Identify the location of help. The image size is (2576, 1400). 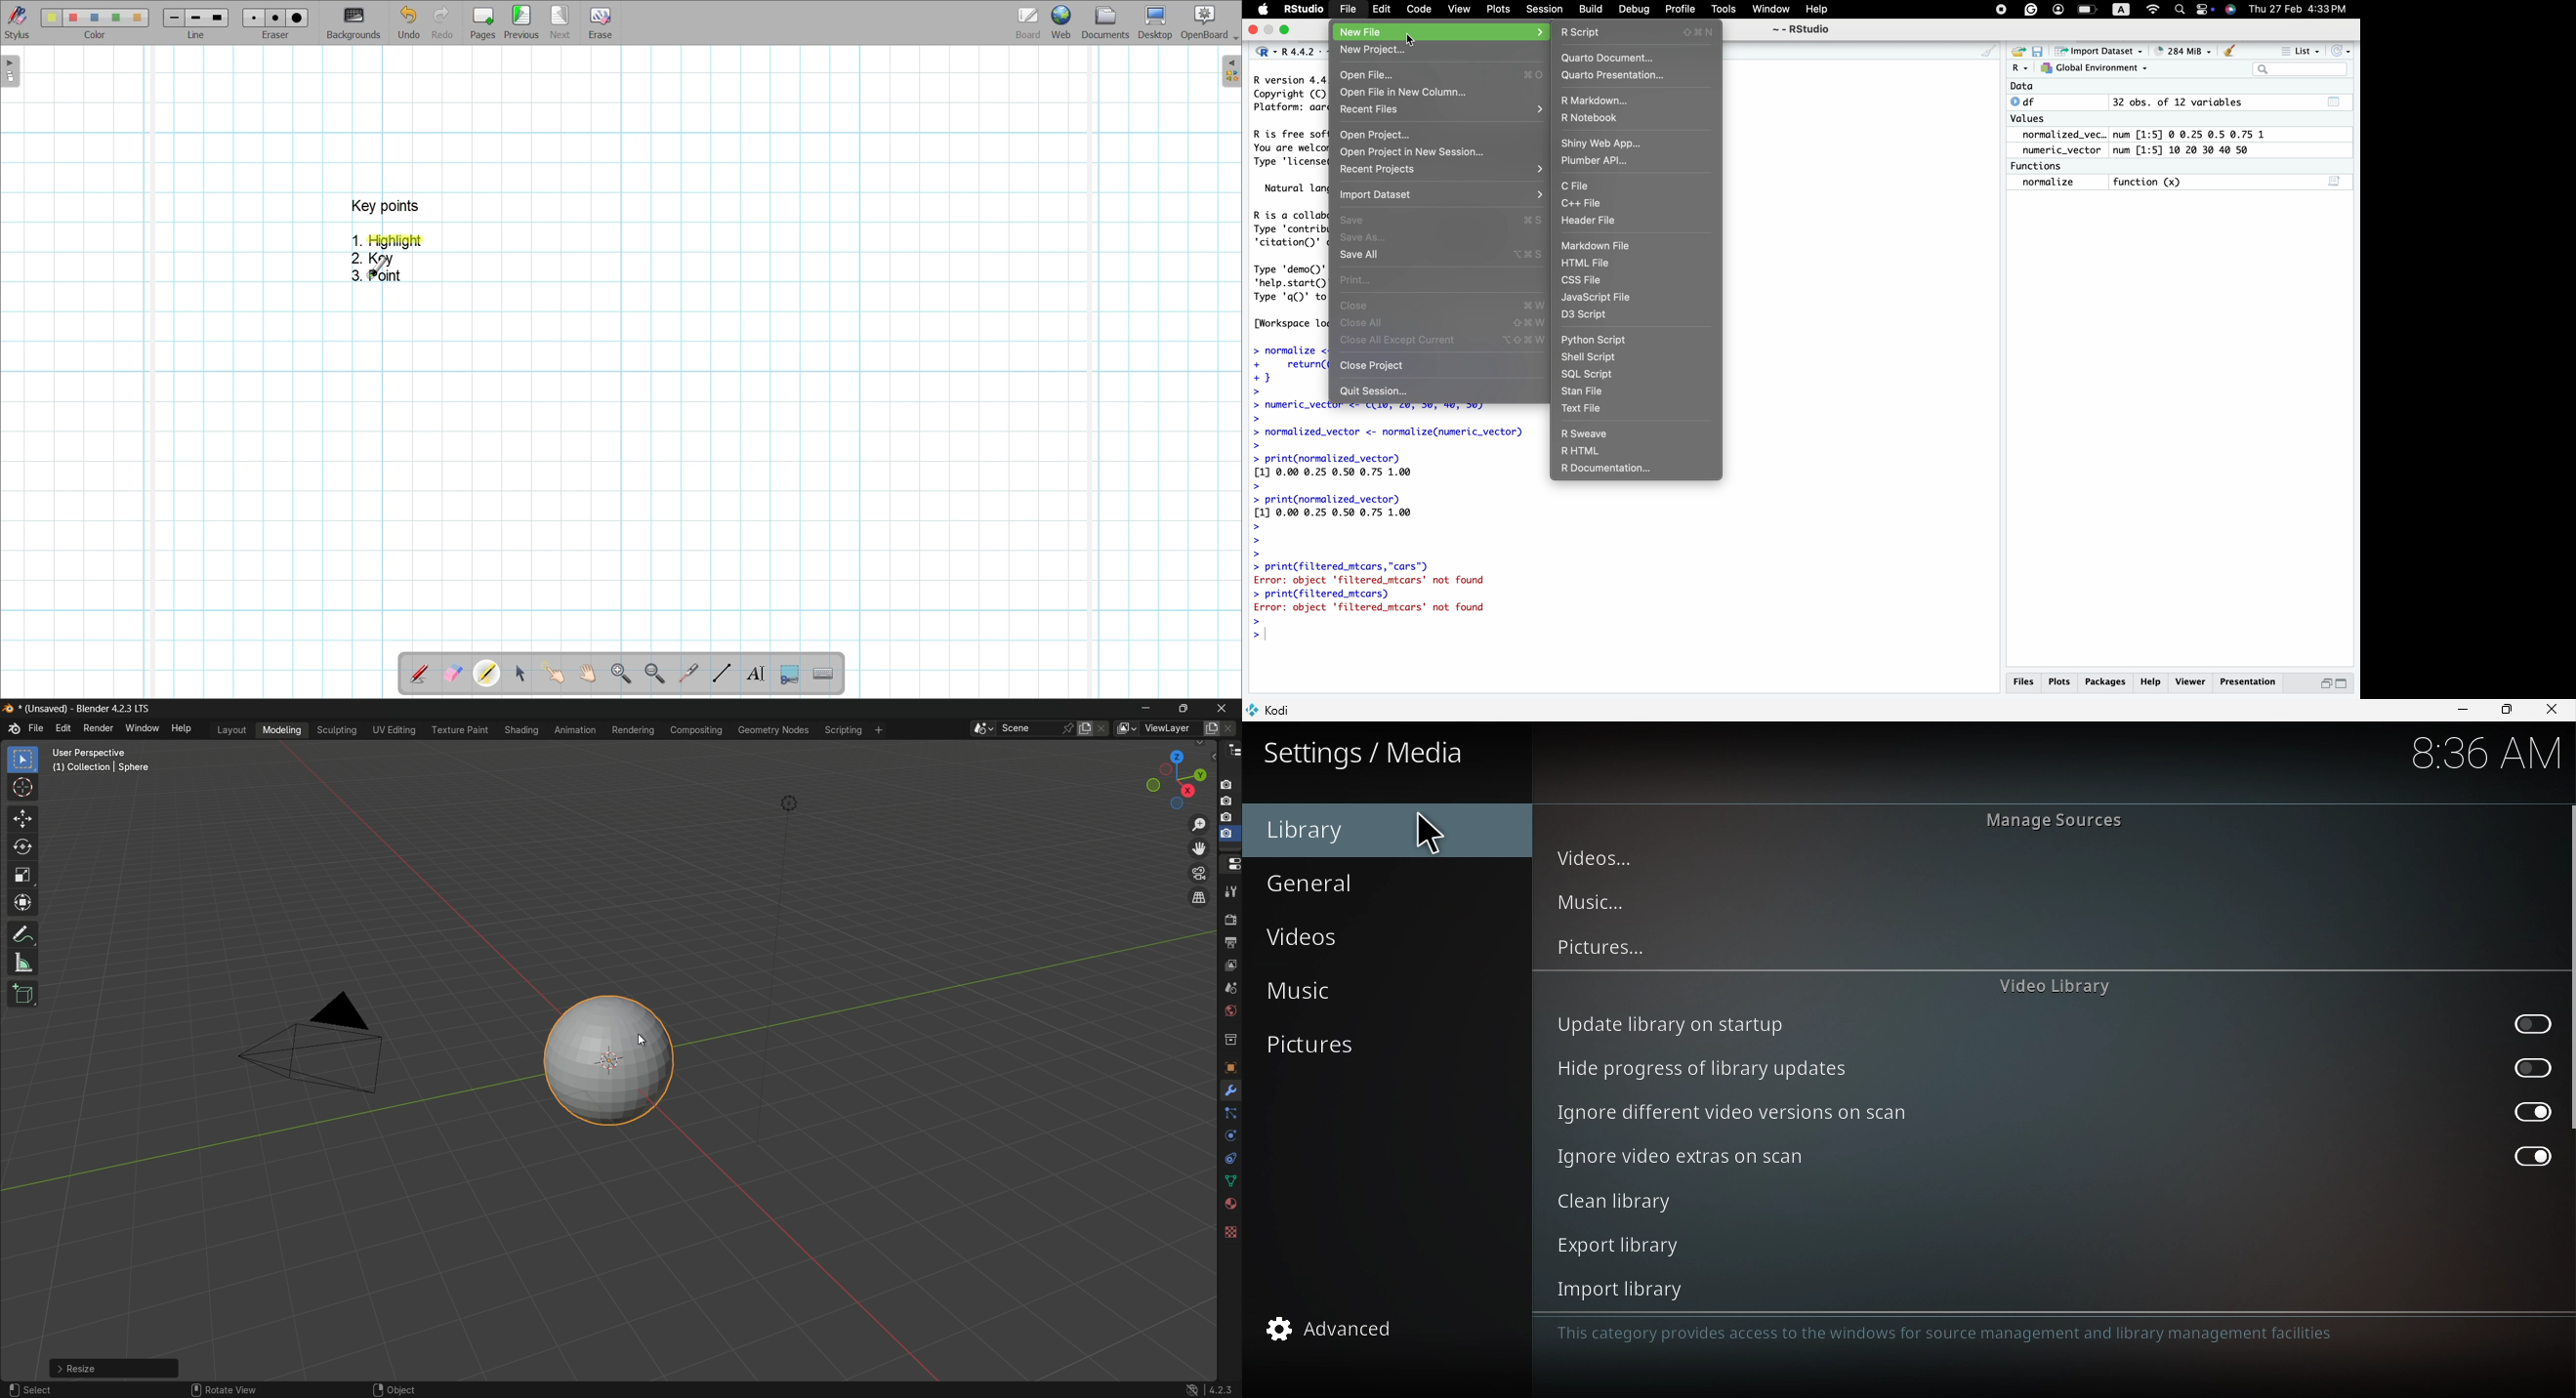
(2153, 681).